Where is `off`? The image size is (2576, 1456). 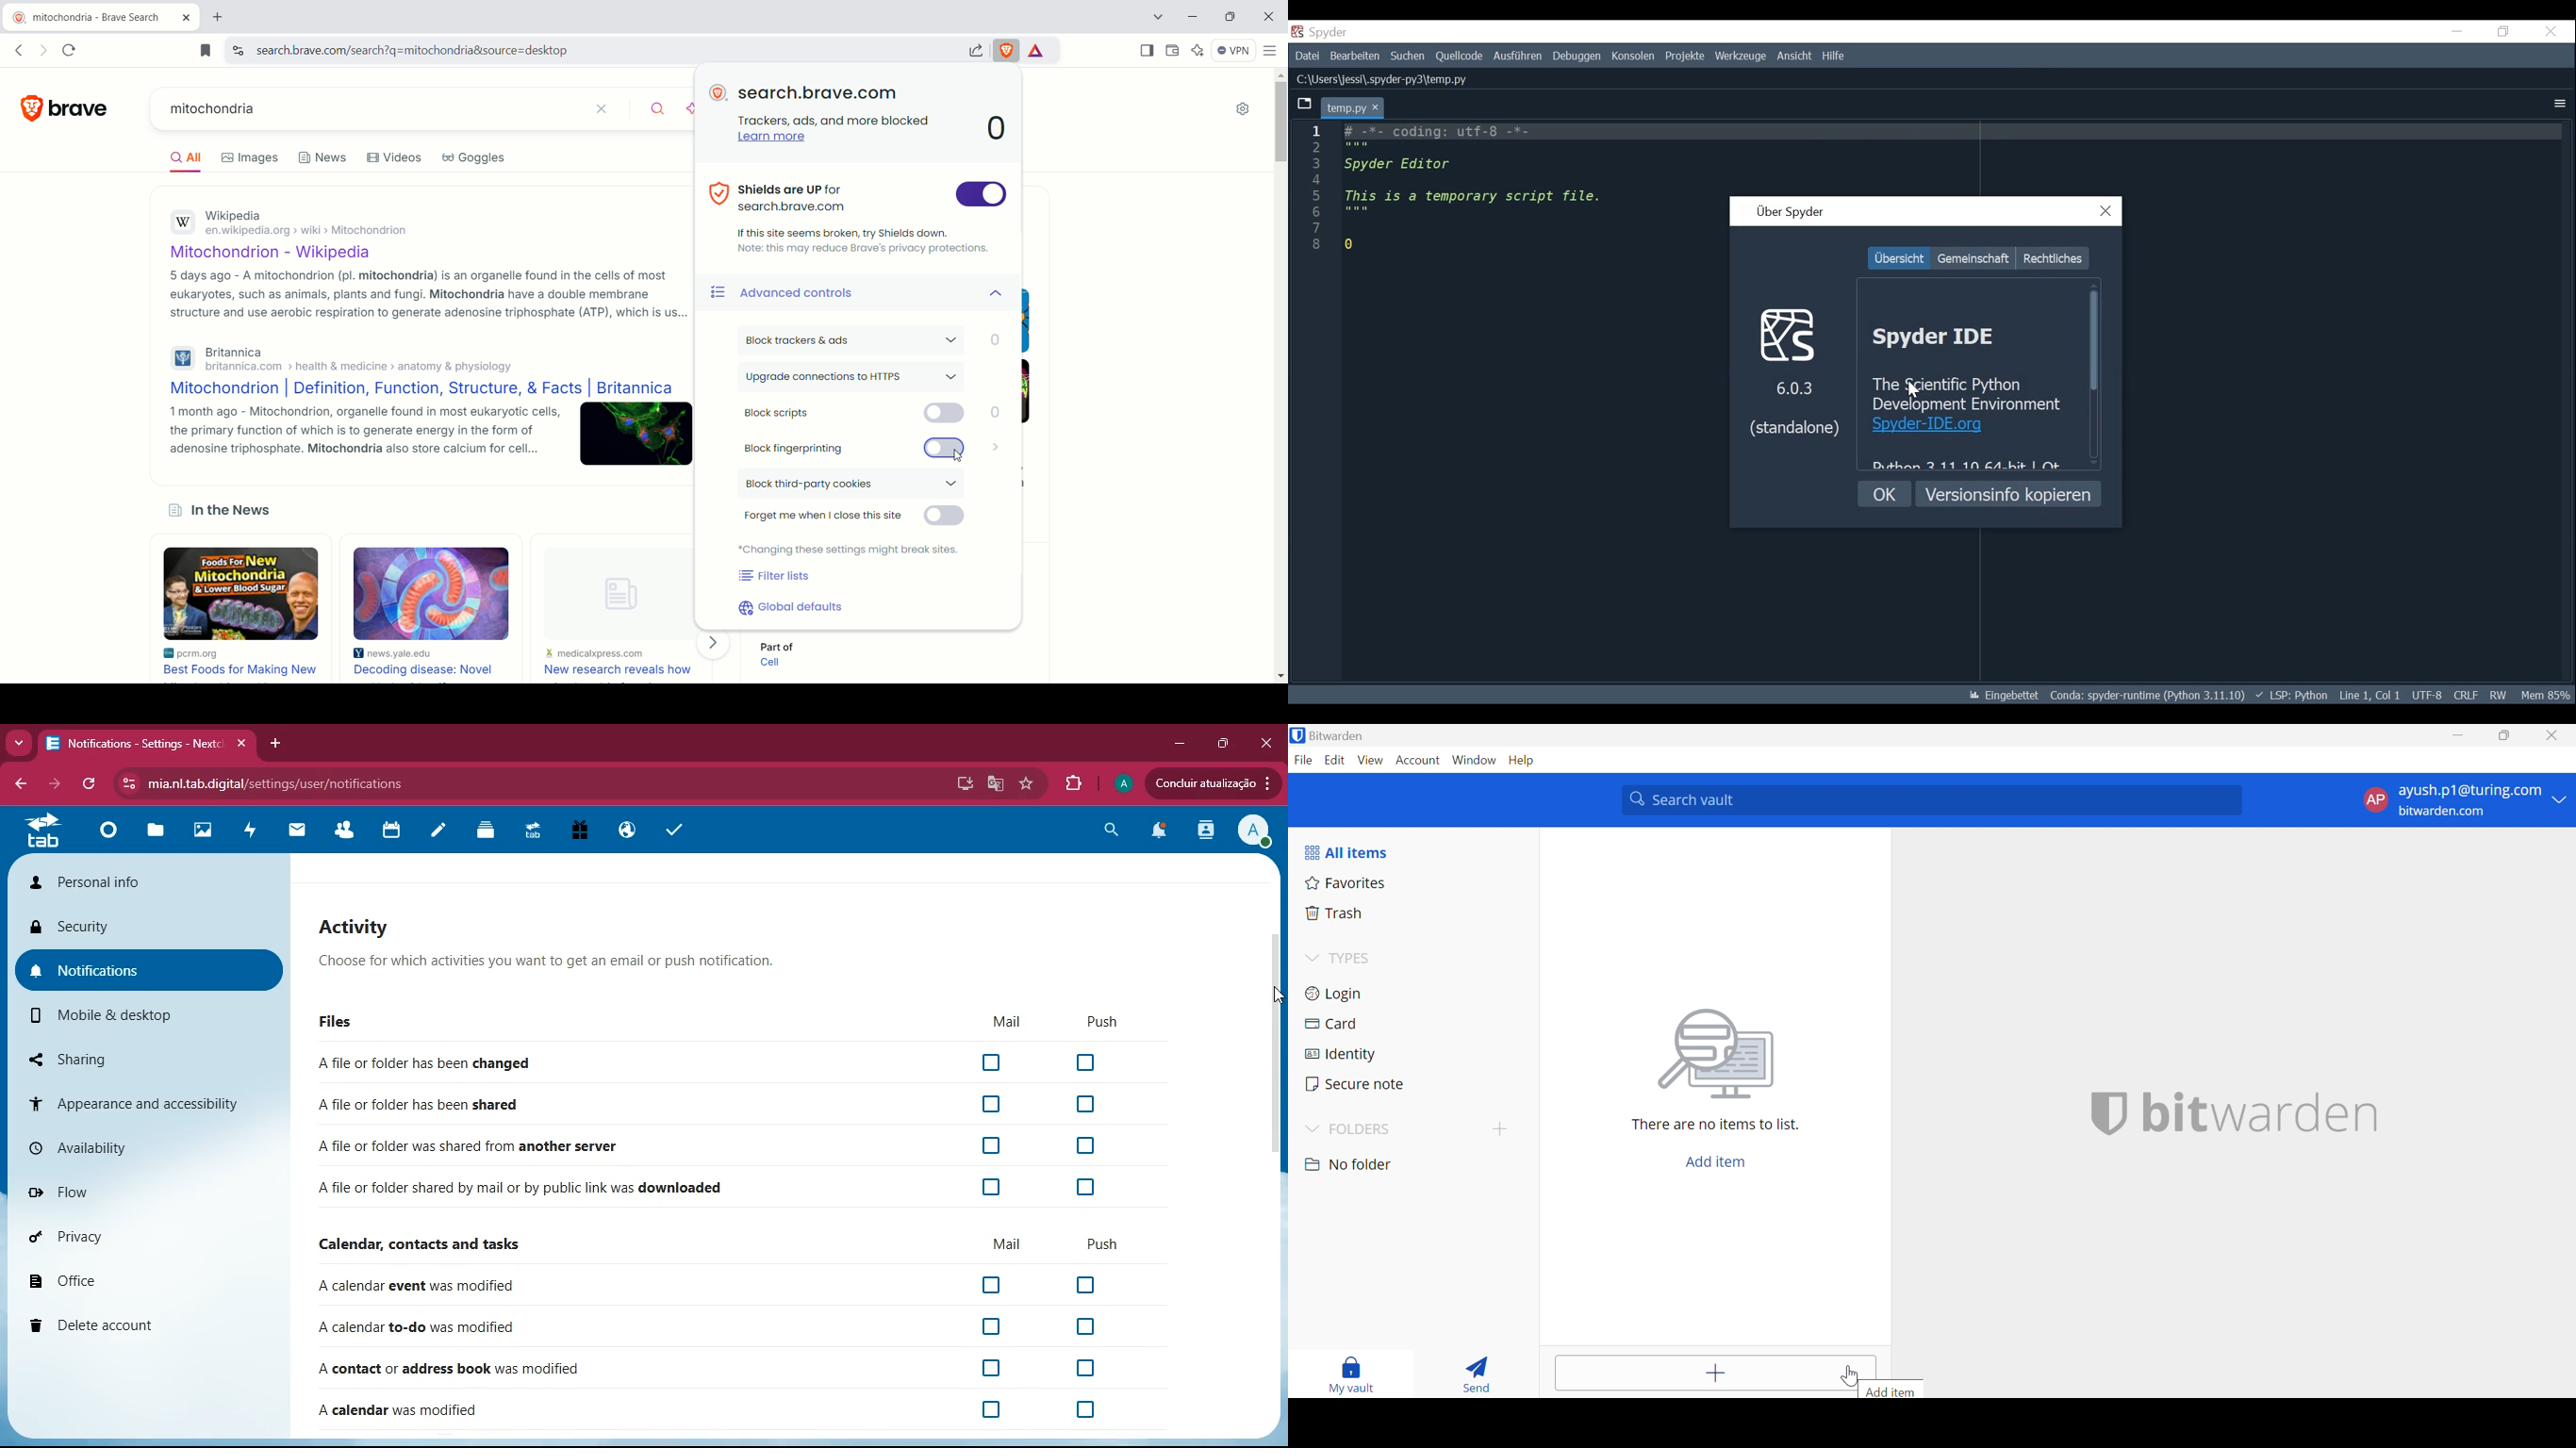
off is located at coordinates (1093, 1409).